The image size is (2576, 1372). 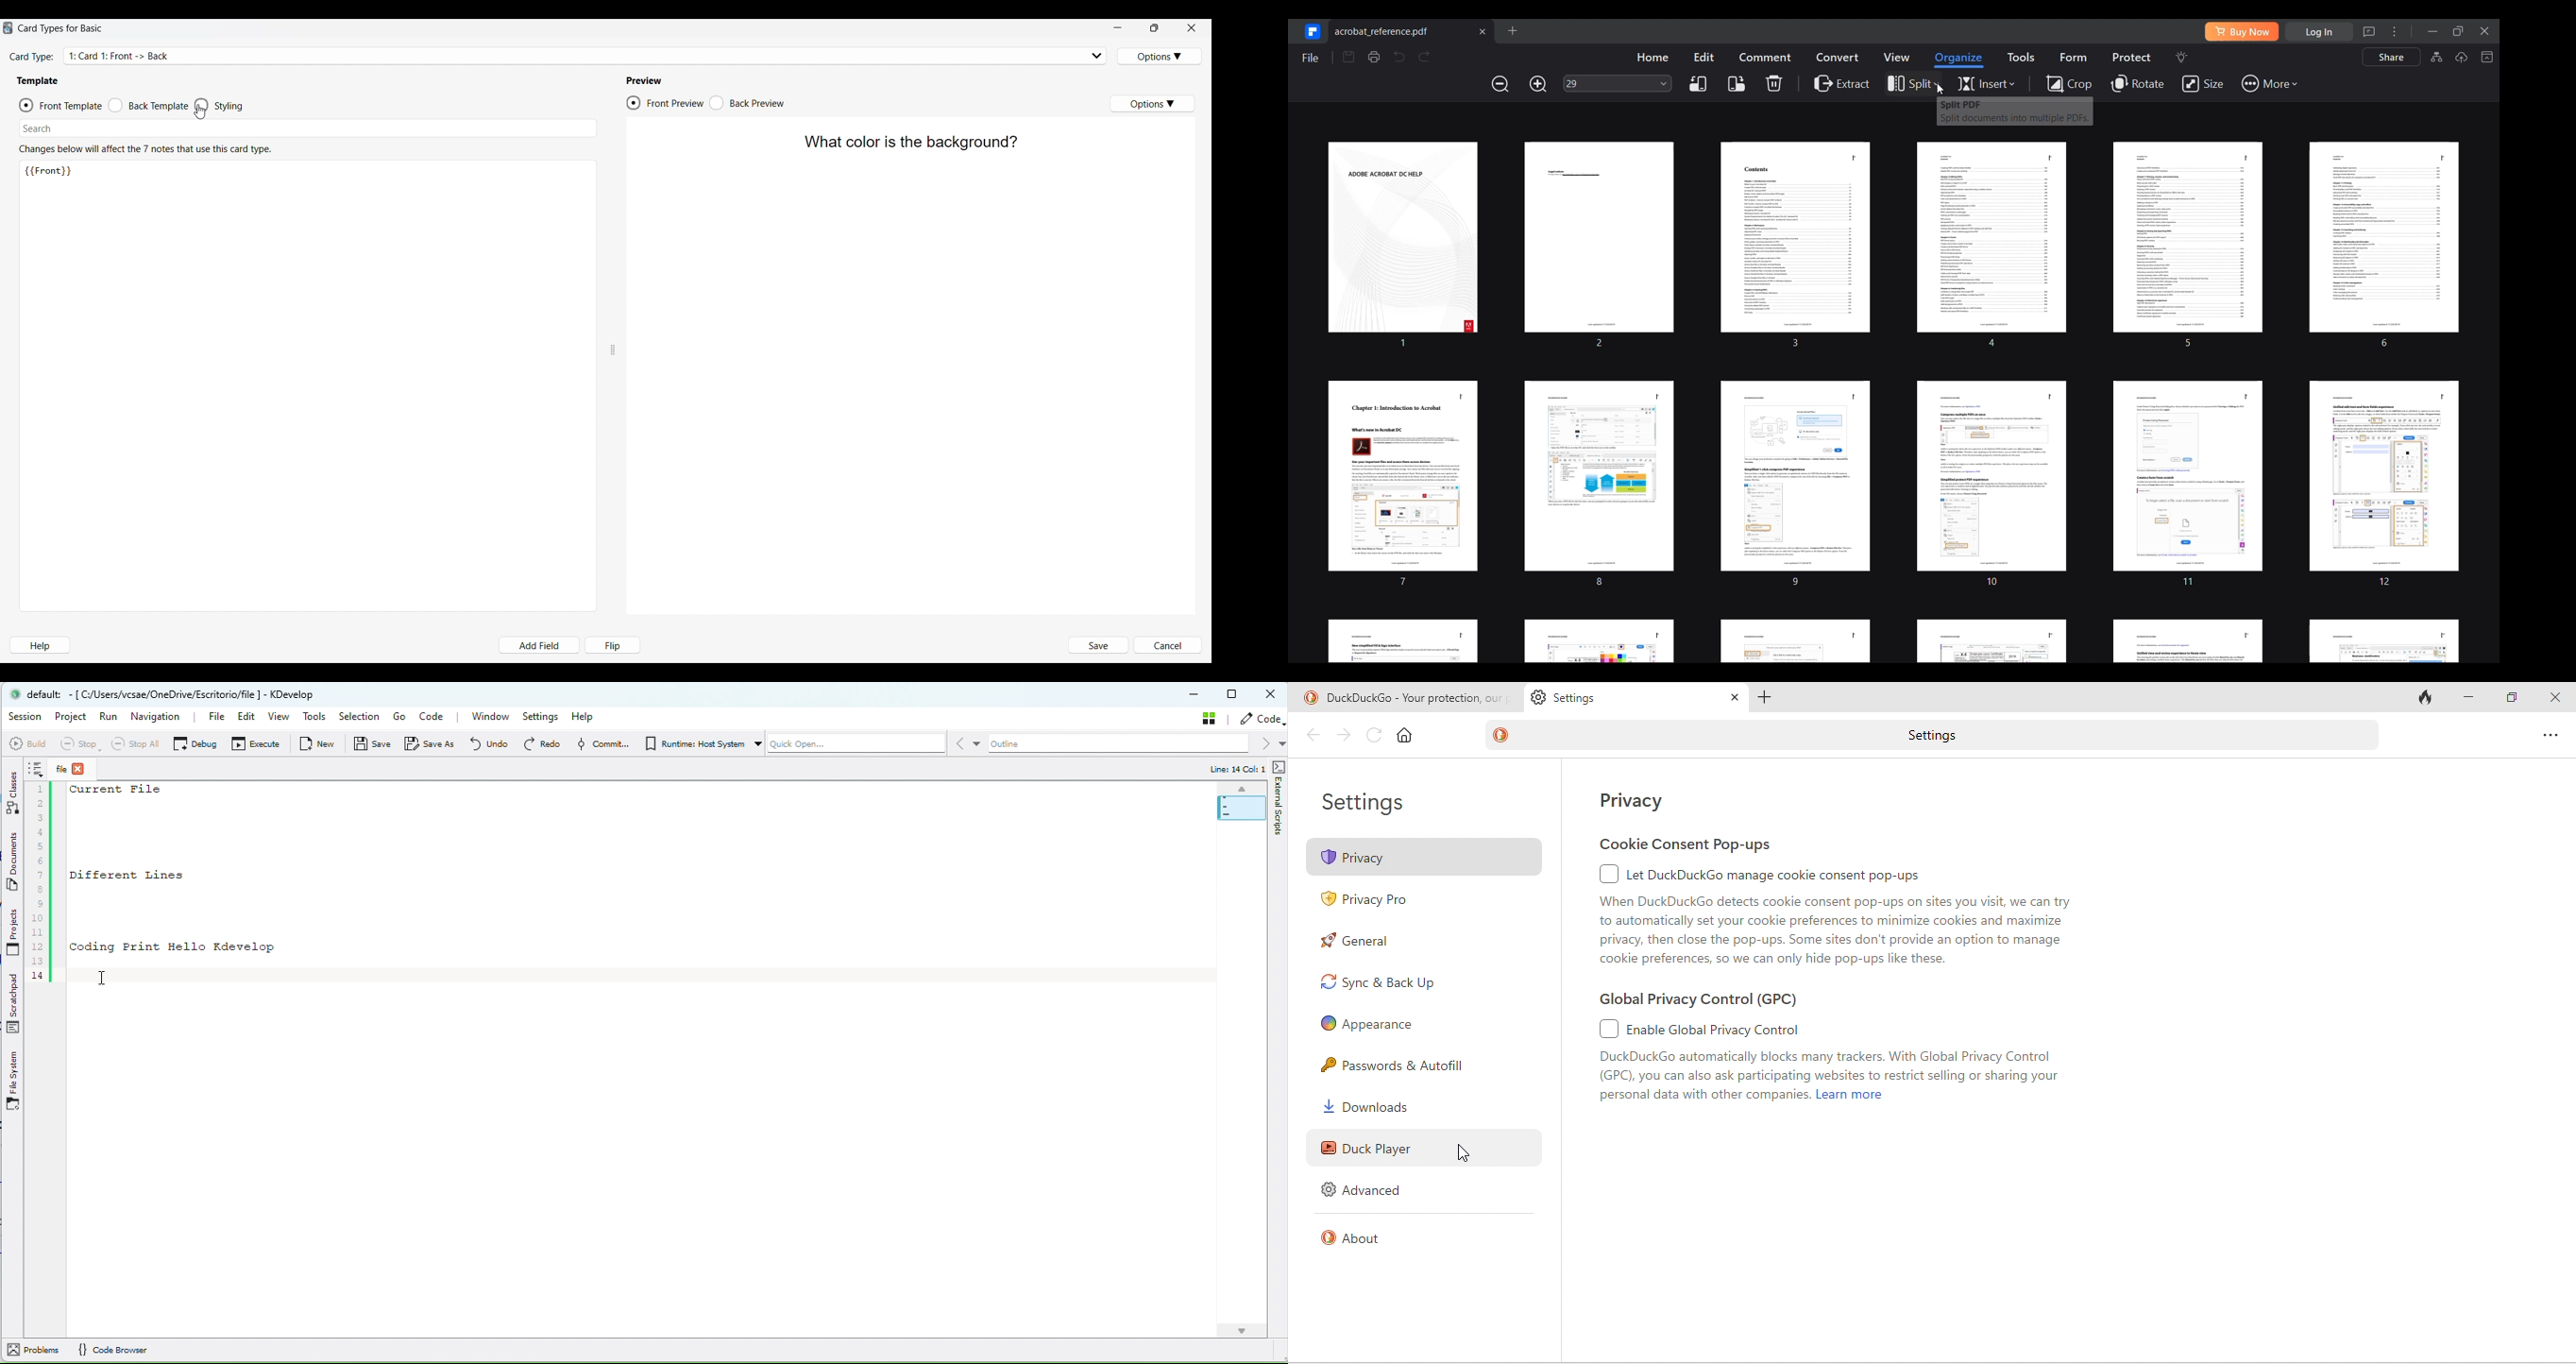 I want to click on clear cache and all data, so click(x=2427, y=697).